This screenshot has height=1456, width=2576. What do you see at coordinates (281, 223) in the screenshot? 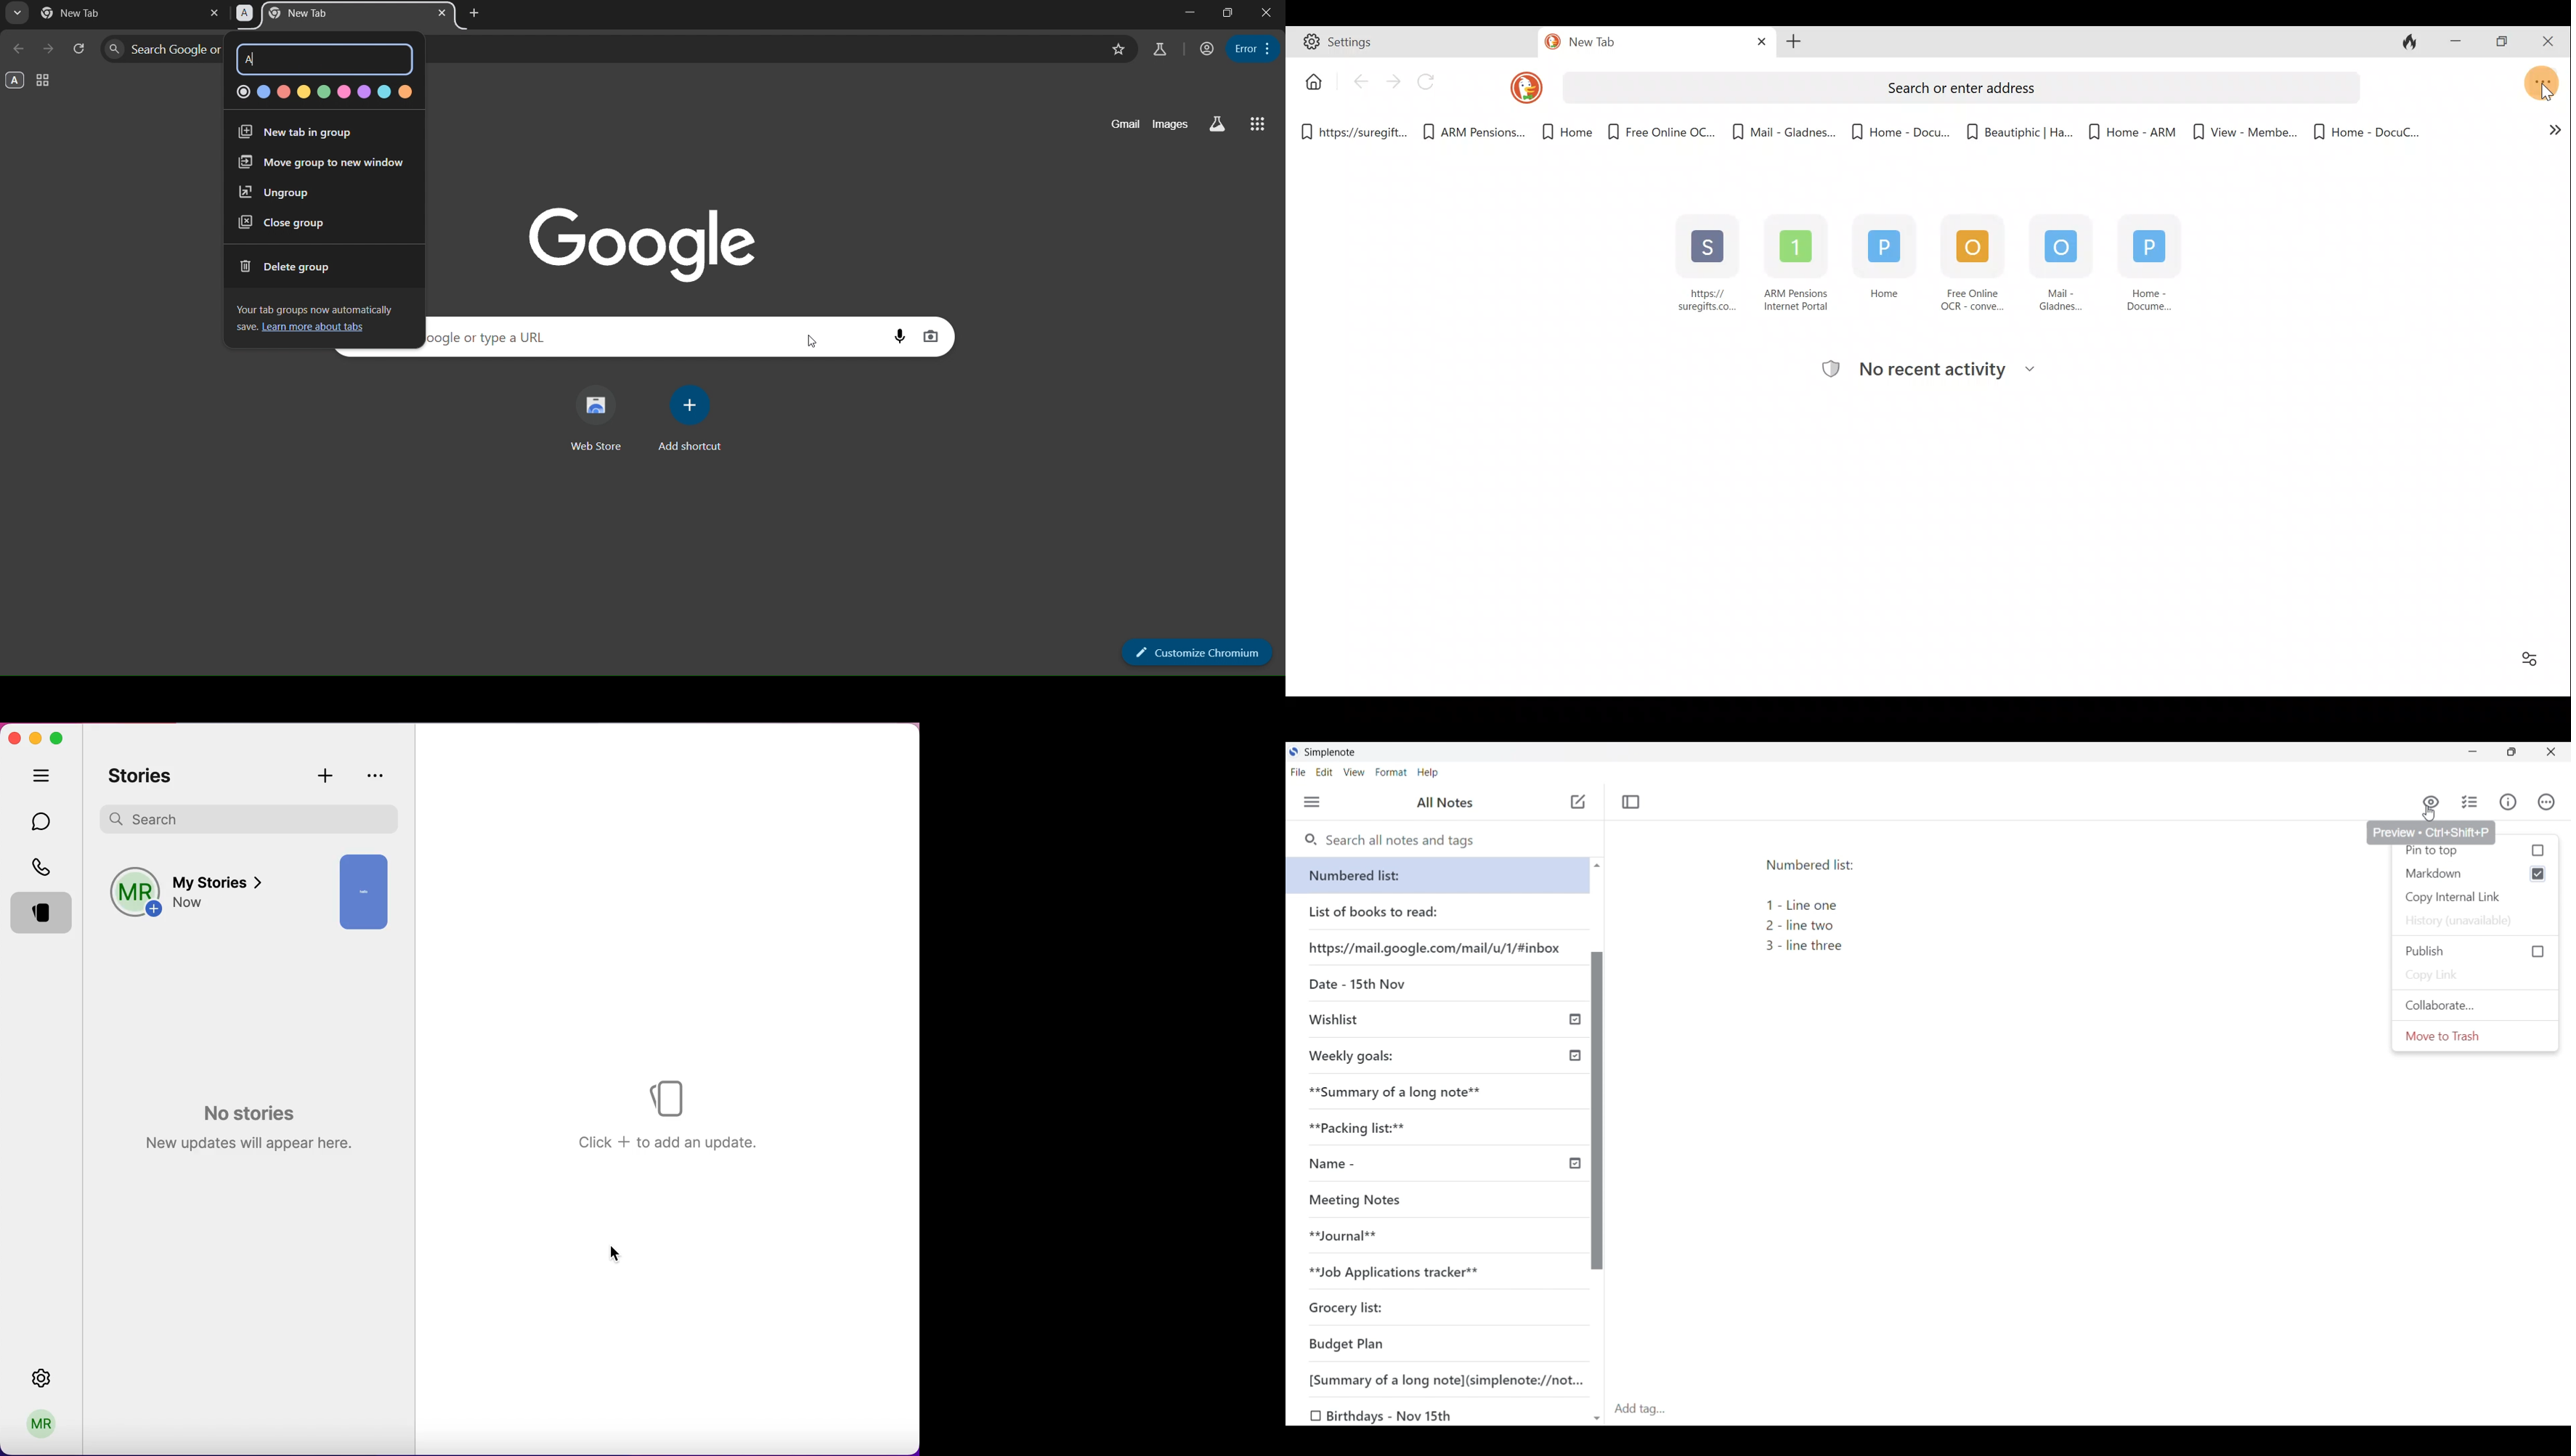
I see `close group` at bounding box center [281, 223].